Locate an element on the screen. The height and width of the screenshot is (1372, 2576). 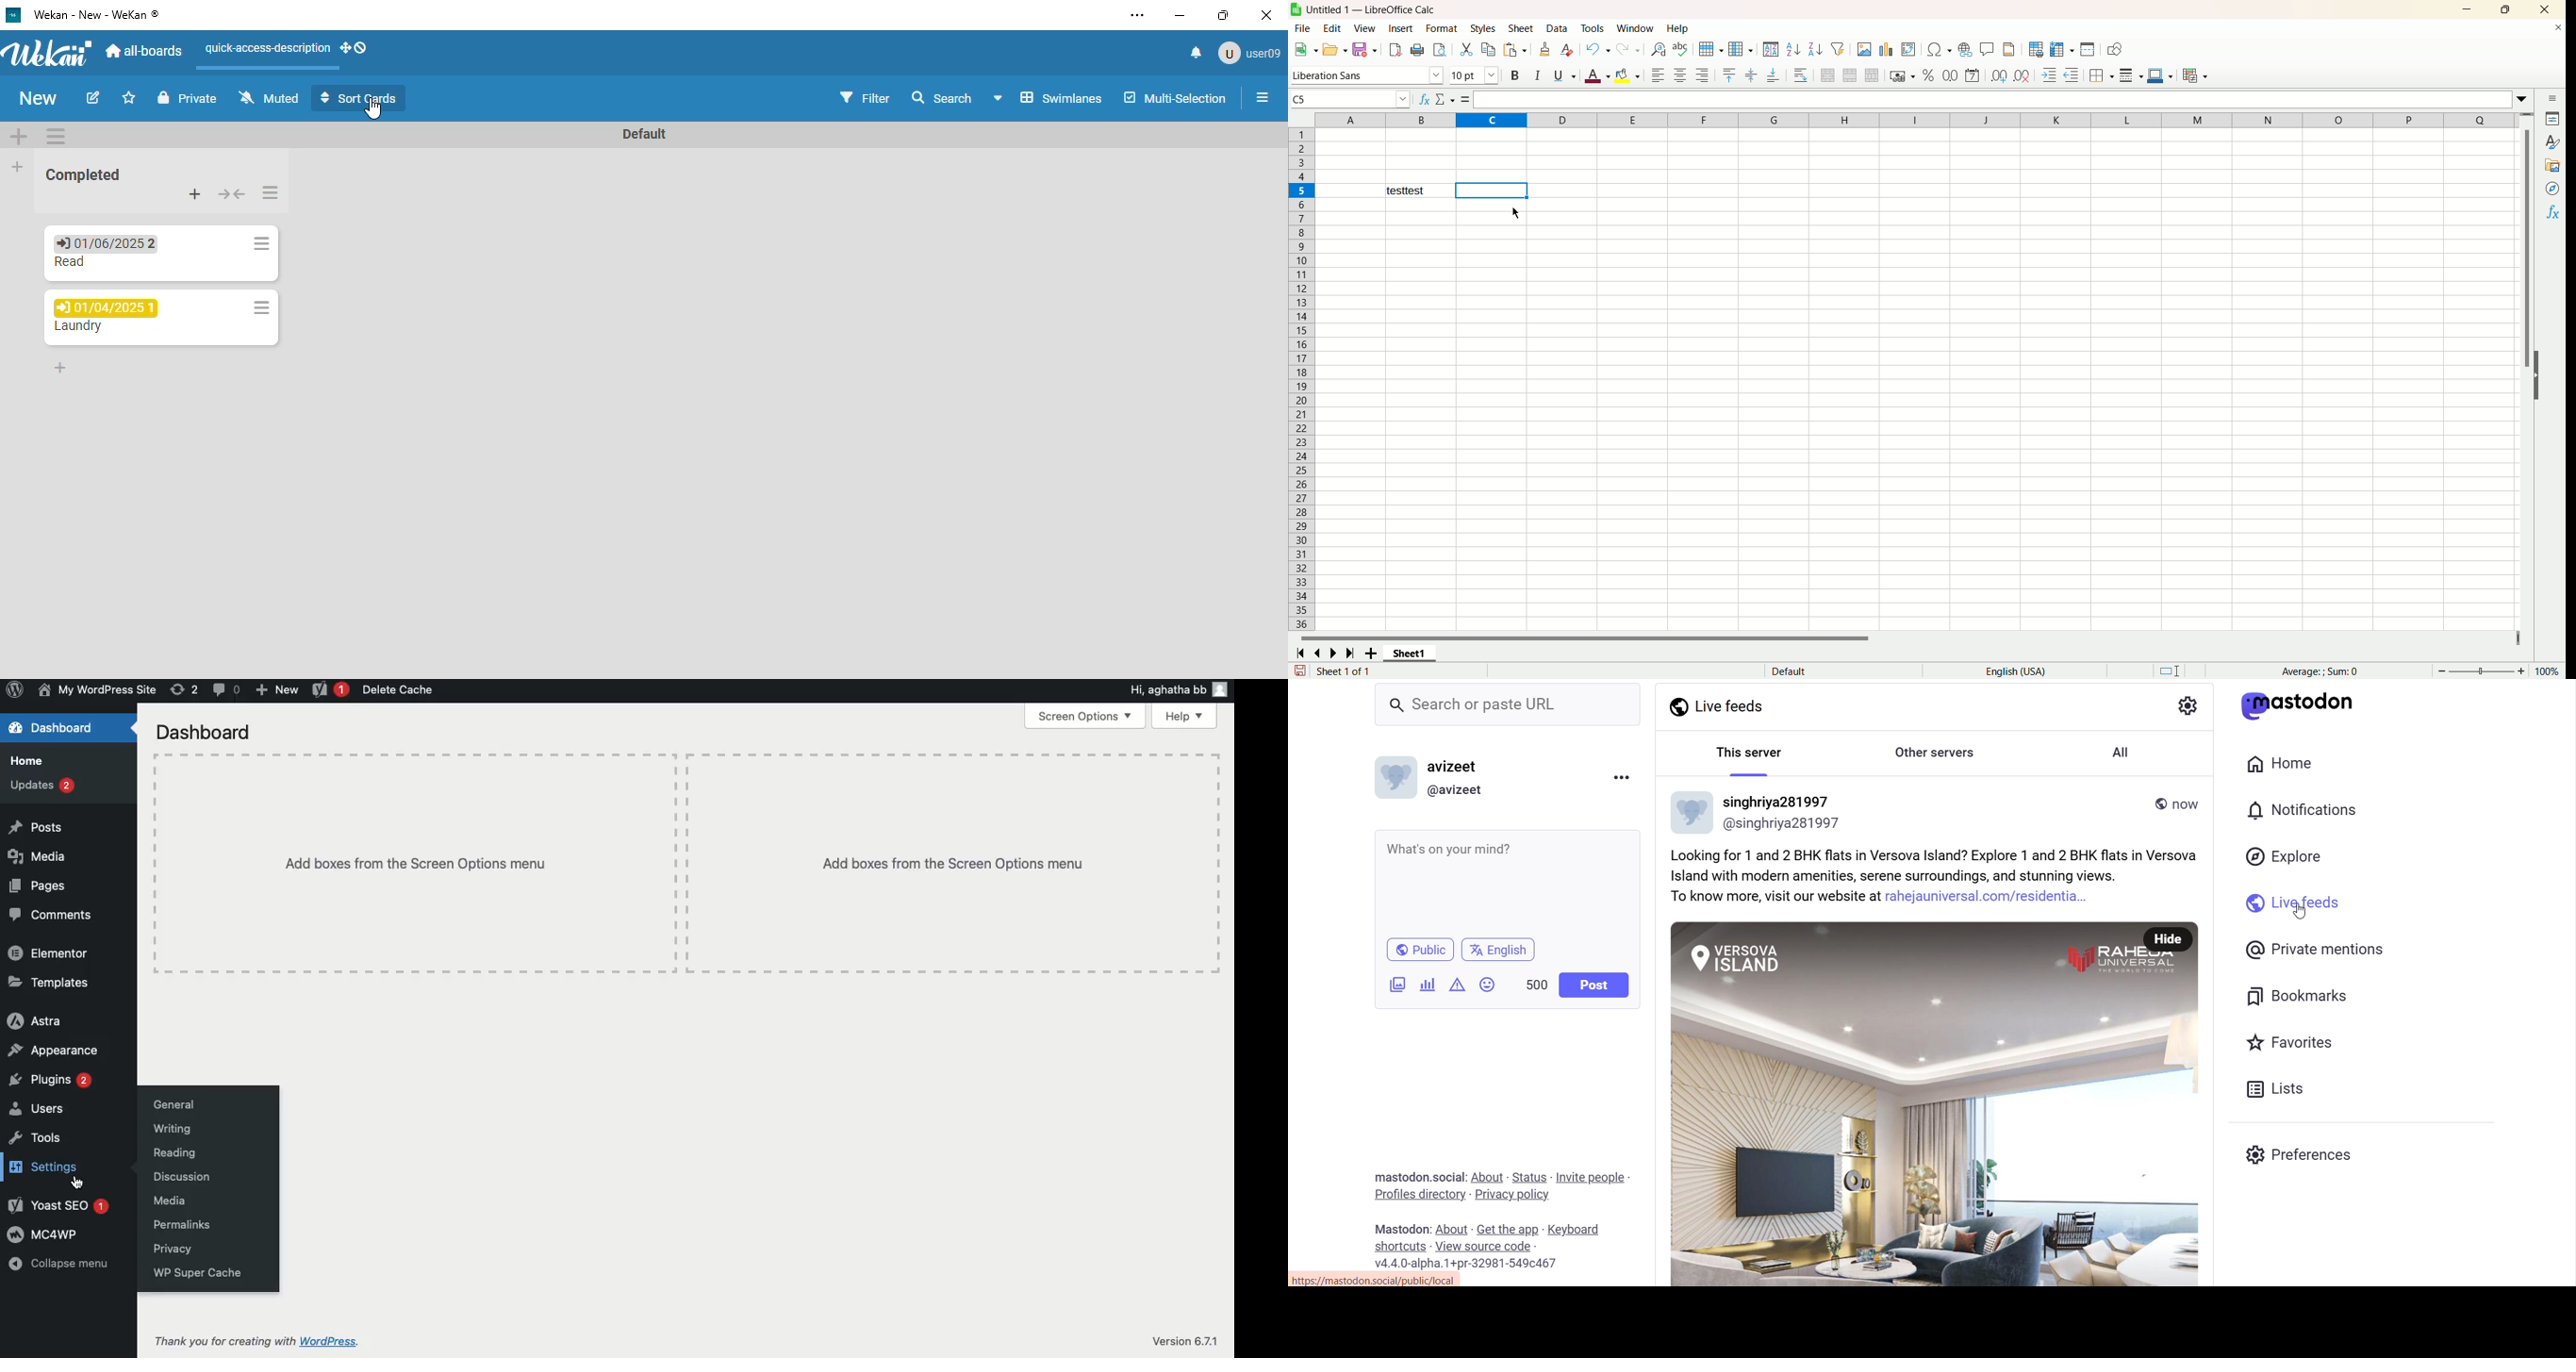
post is located at coordinates (1597, 985).